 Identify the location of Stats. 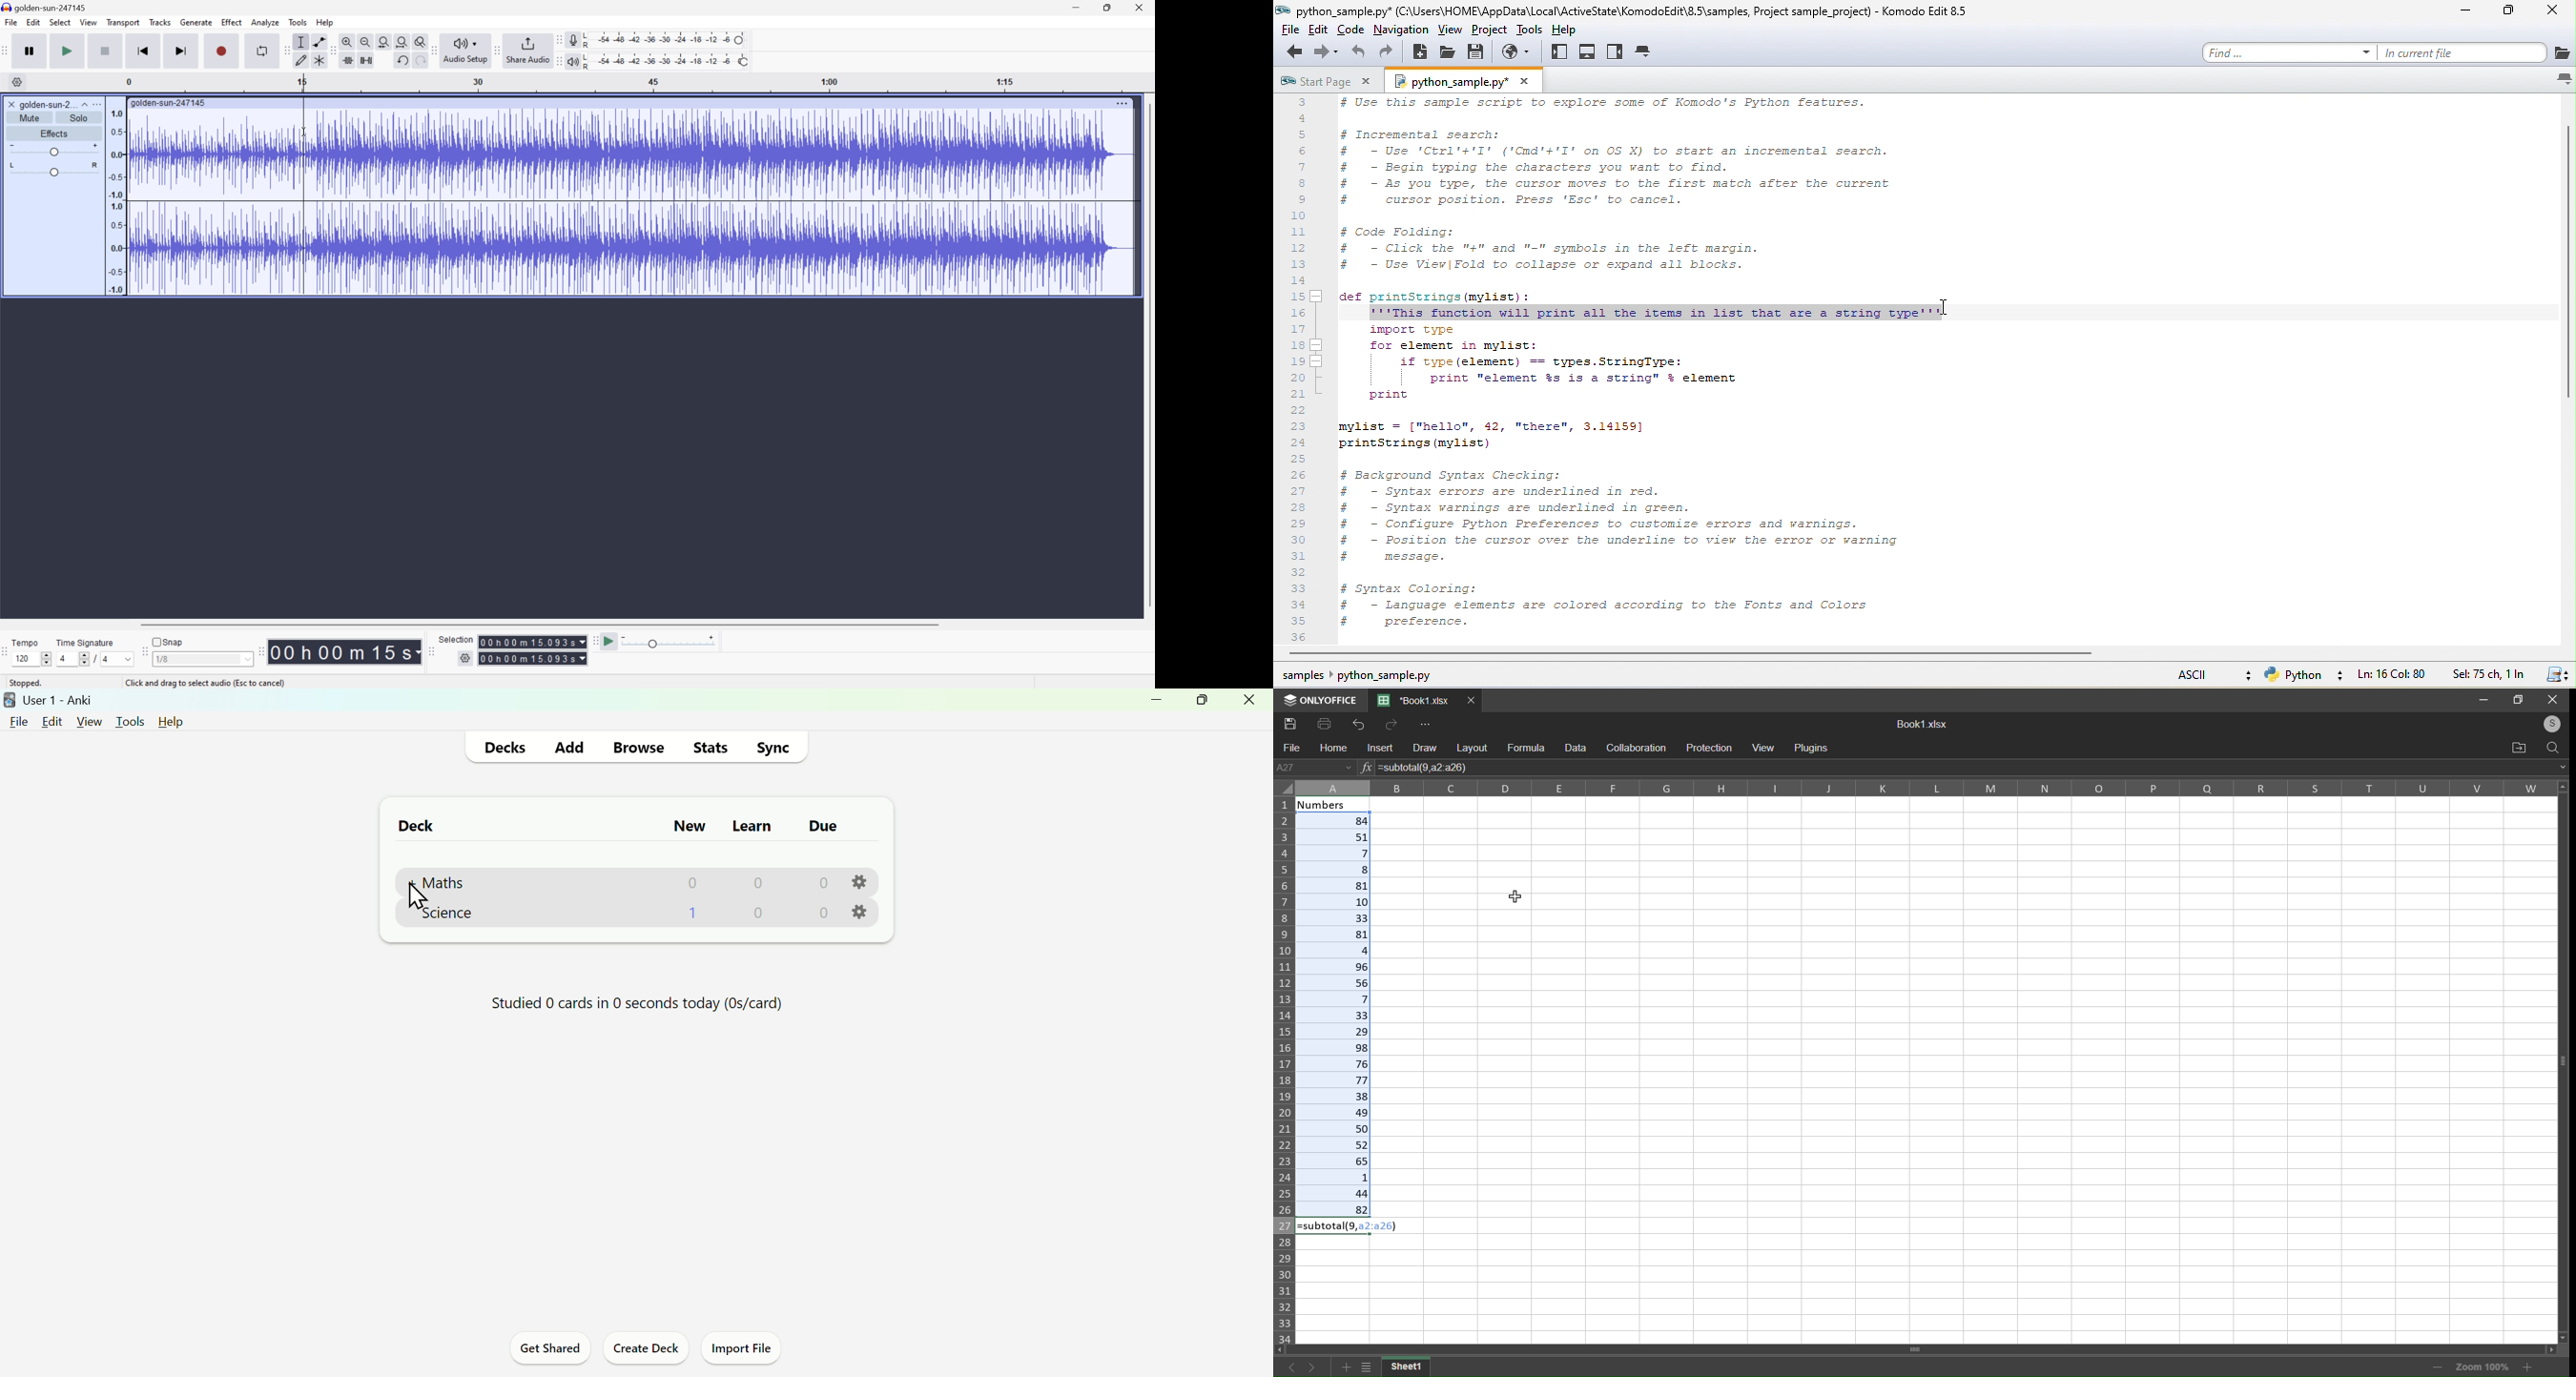
(711, 746).